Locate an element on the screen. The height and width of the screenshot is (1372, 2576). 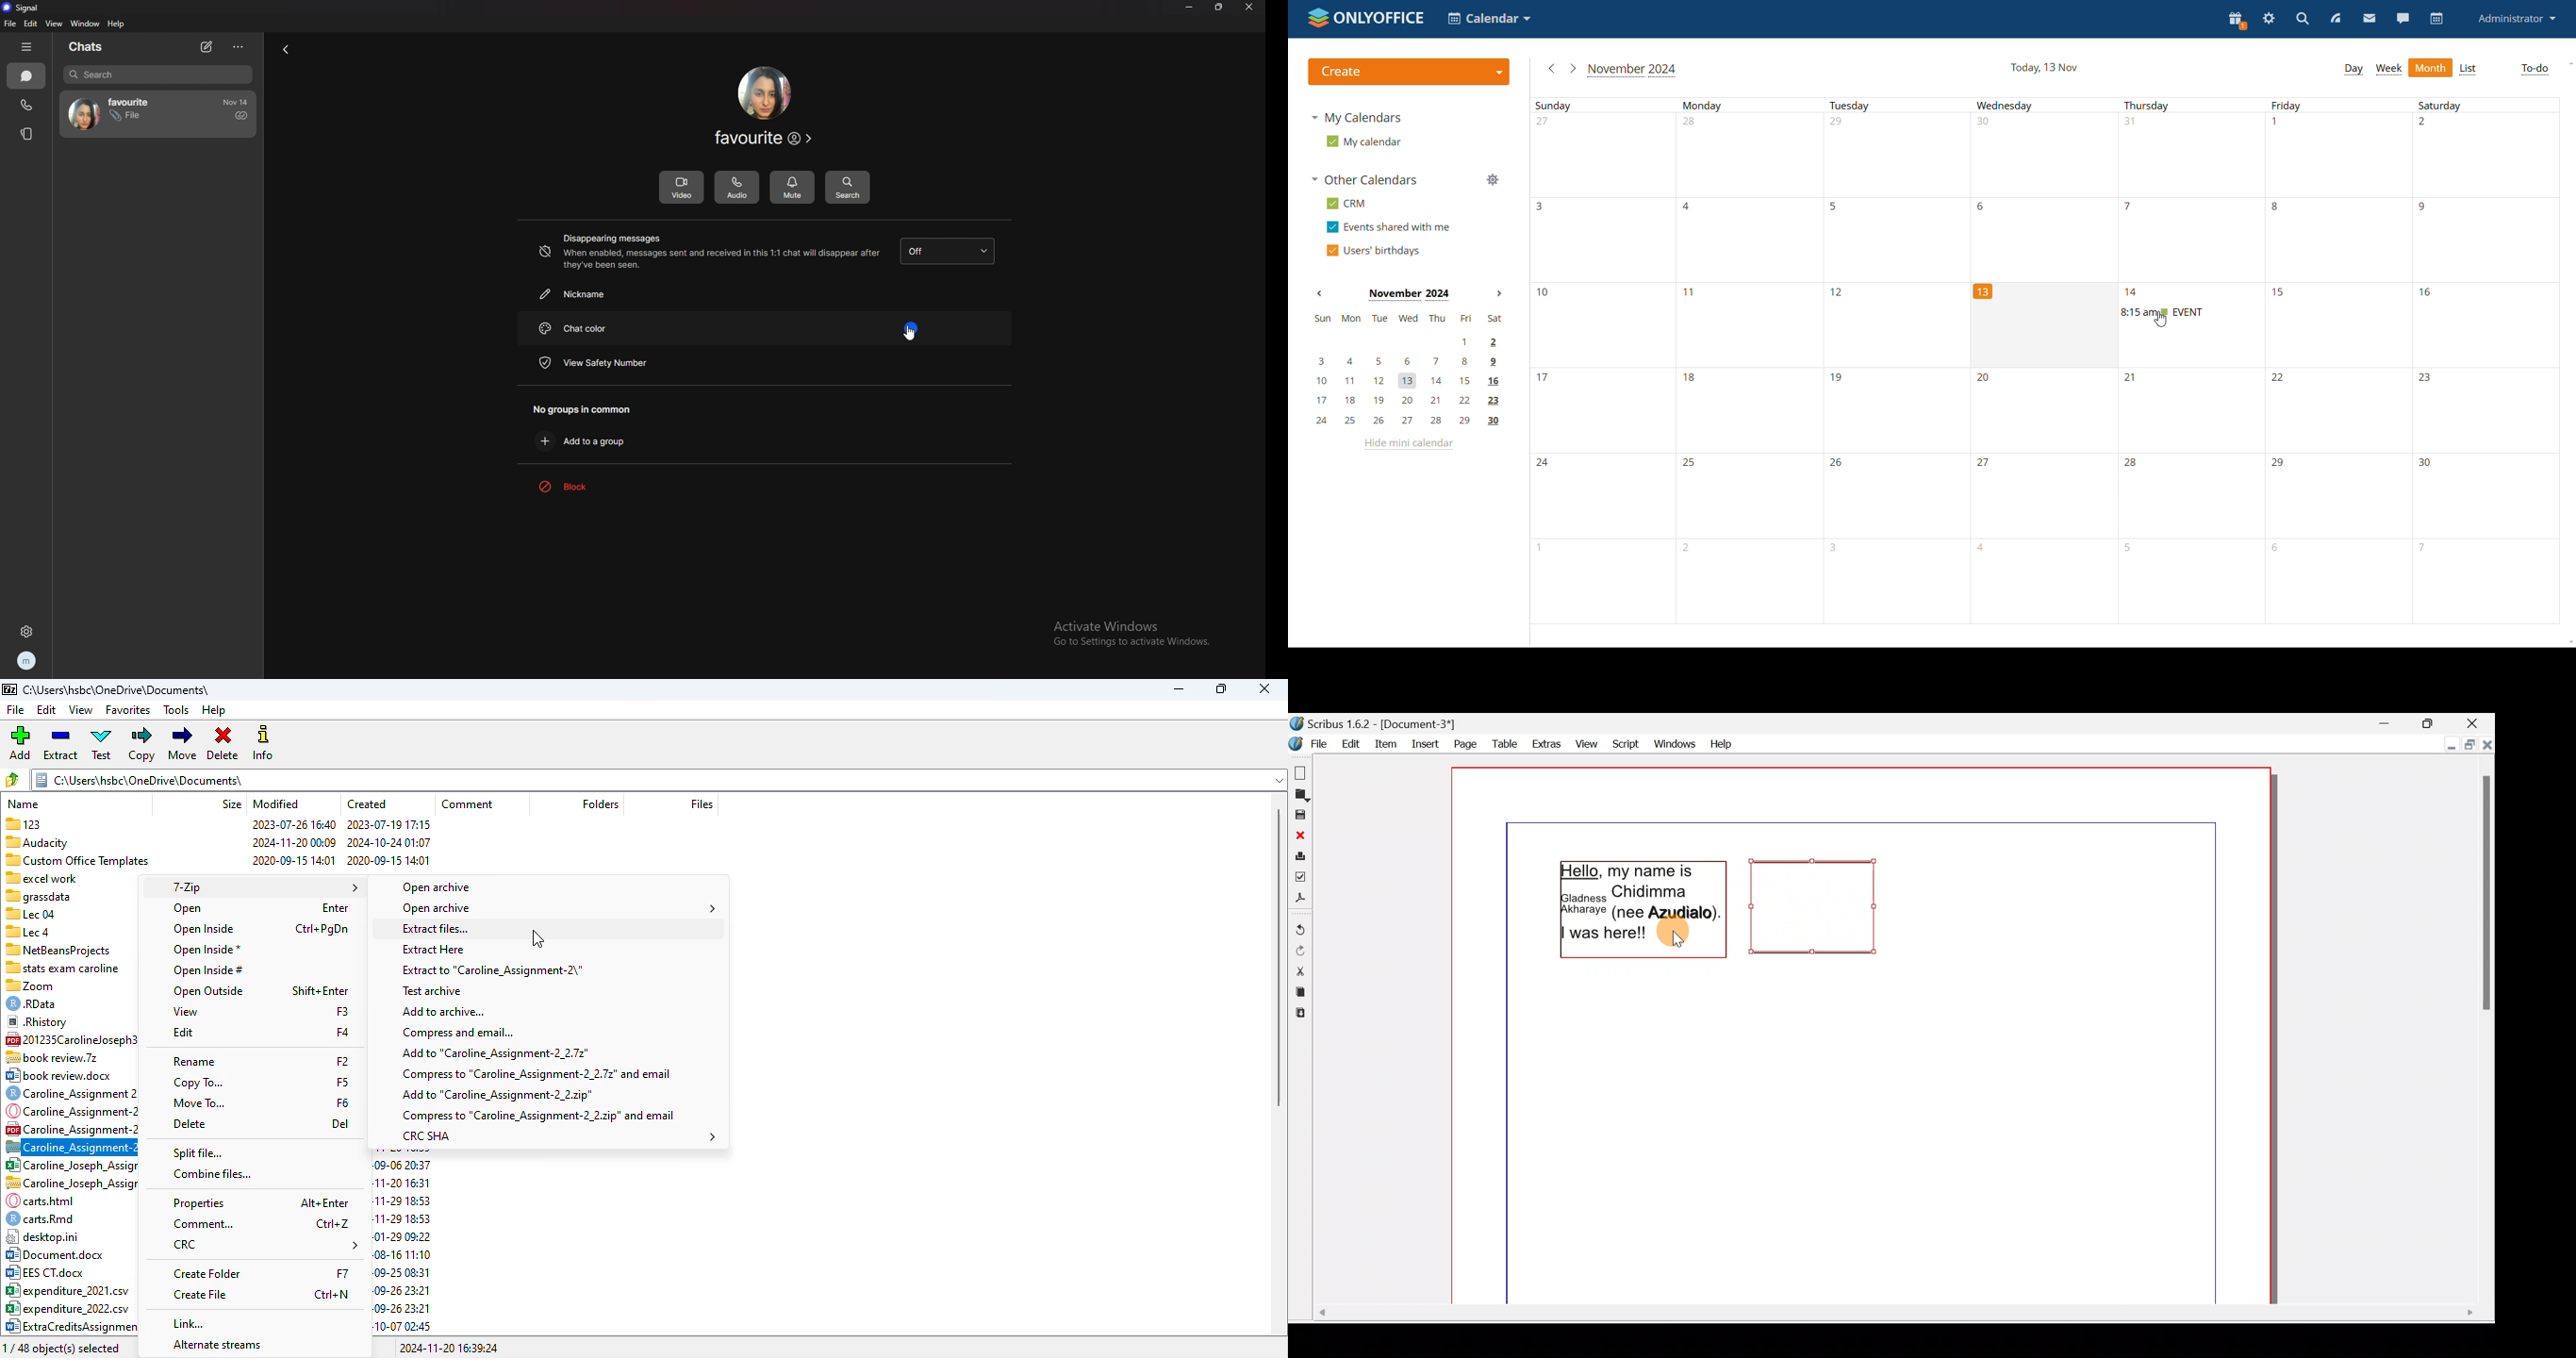
Windows is located at coordinates (1675, 742).